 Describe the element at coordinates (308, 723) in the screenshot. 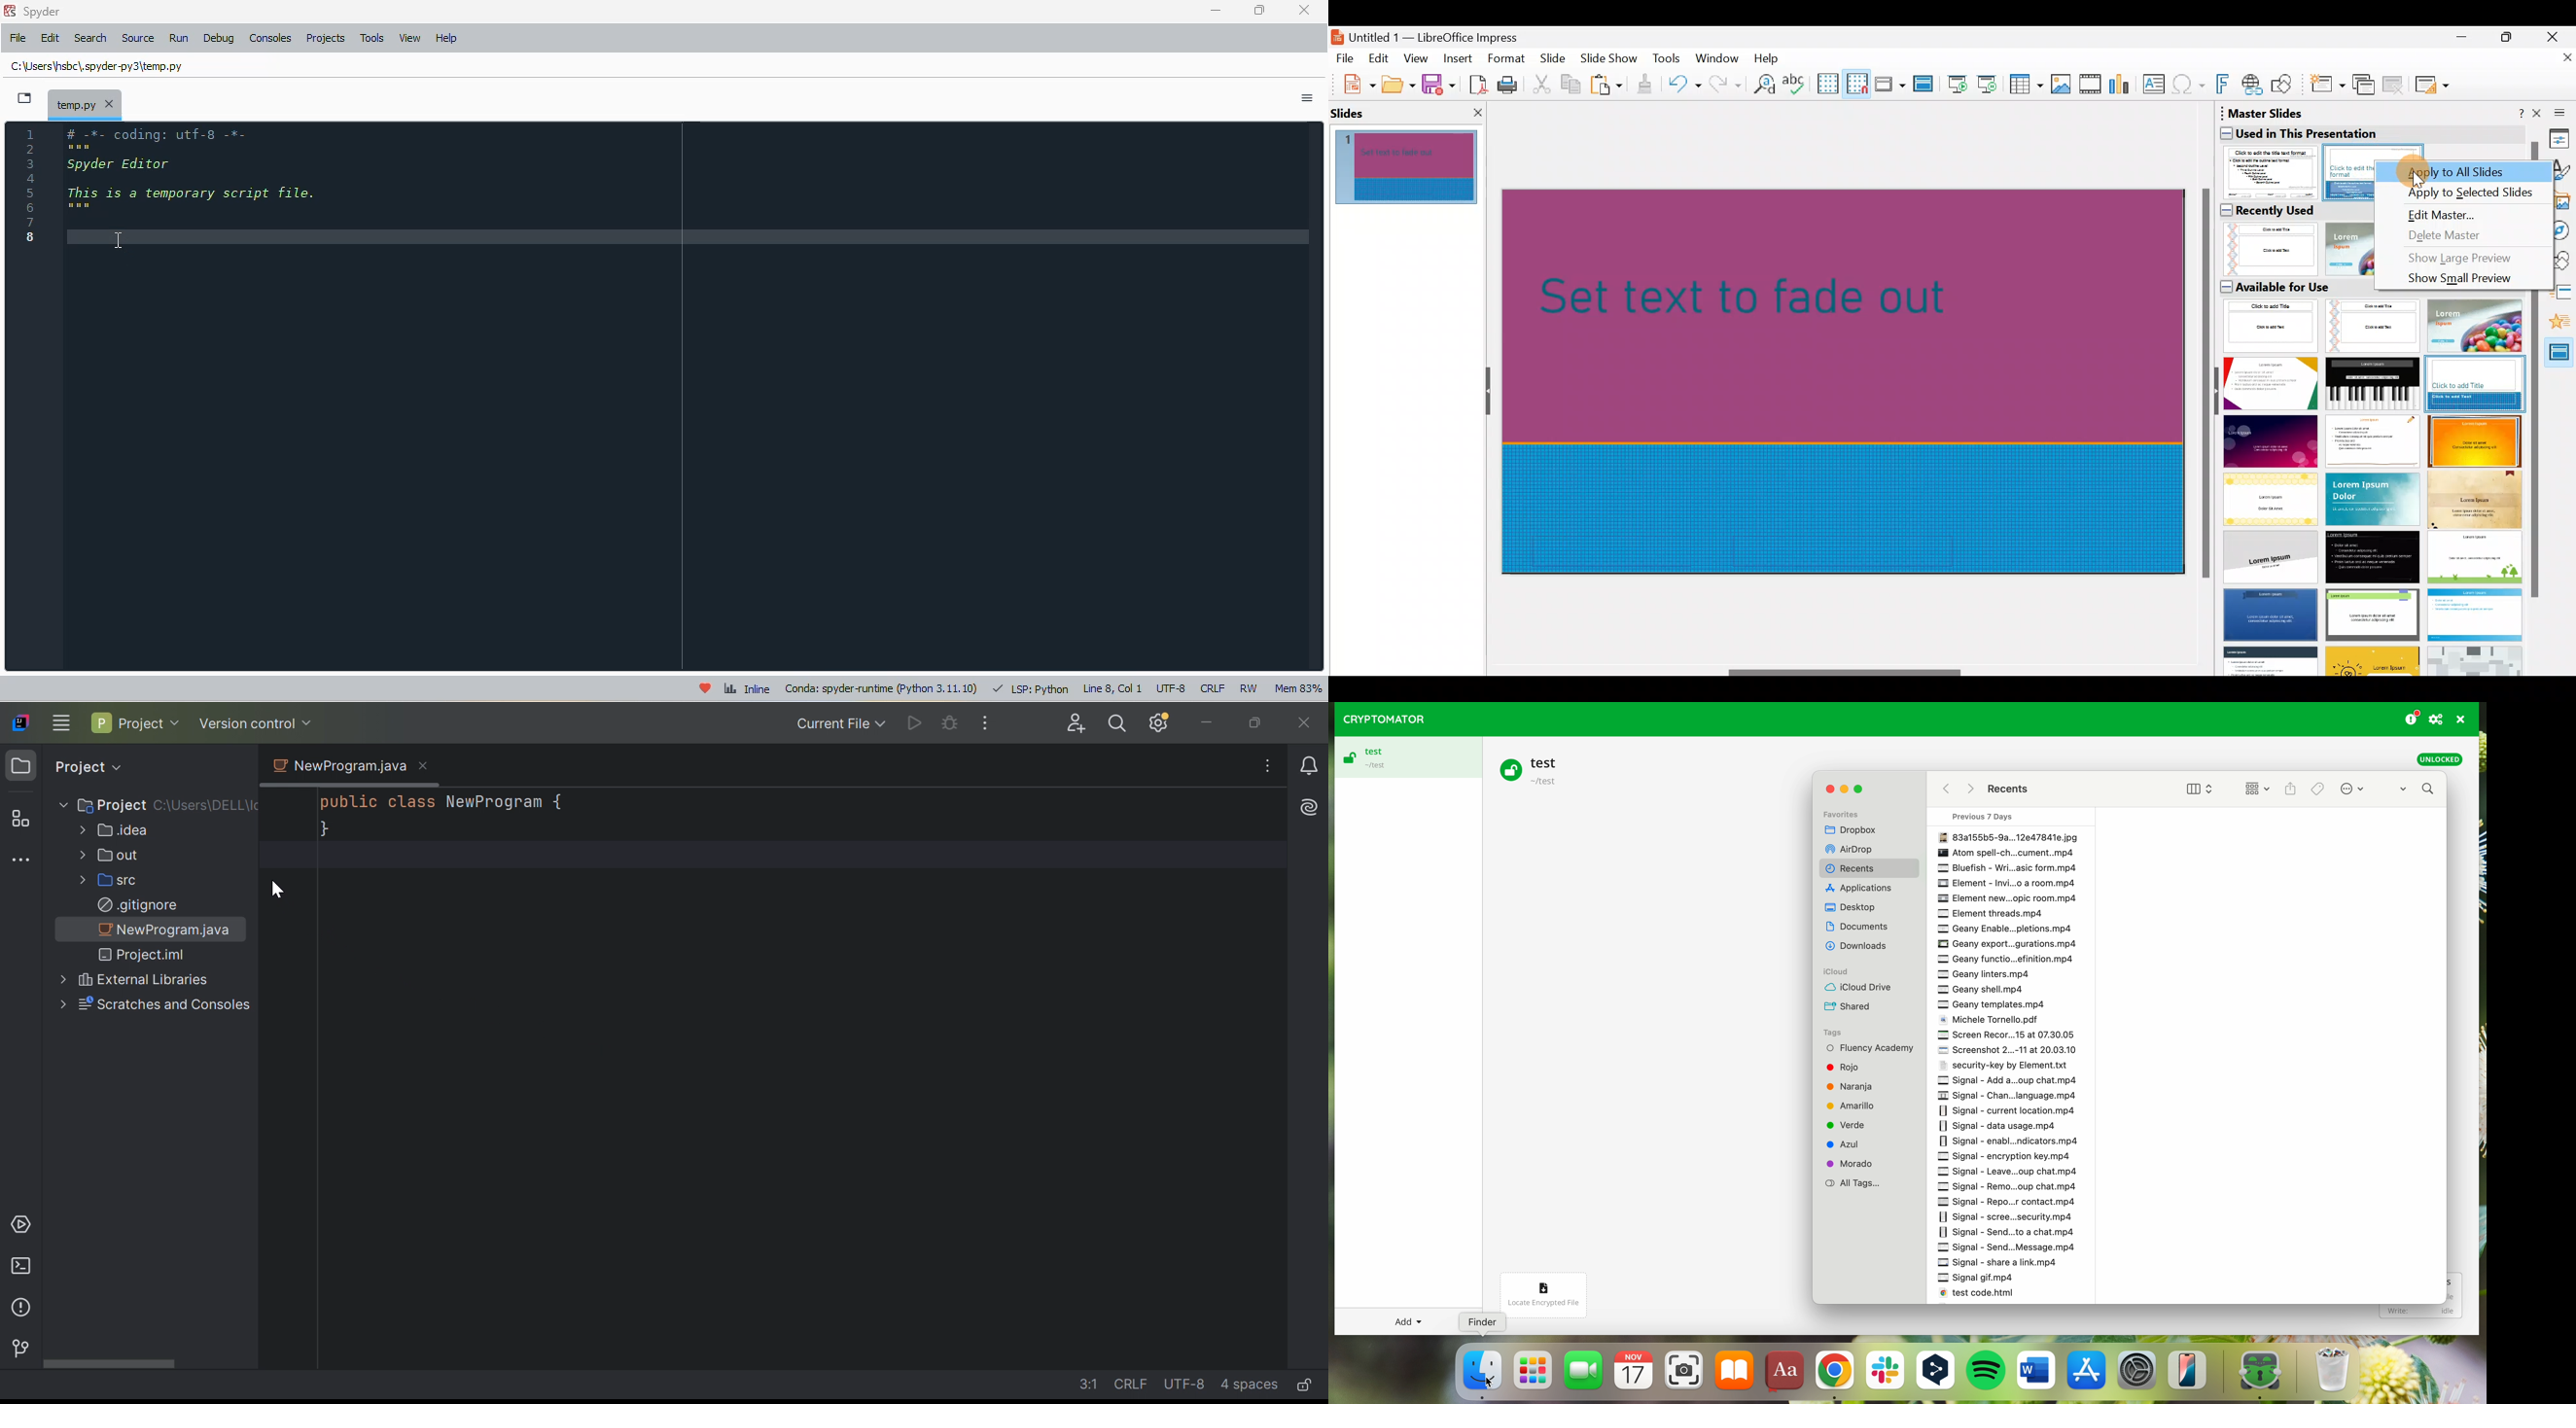

I see `Drop Down` at that location.